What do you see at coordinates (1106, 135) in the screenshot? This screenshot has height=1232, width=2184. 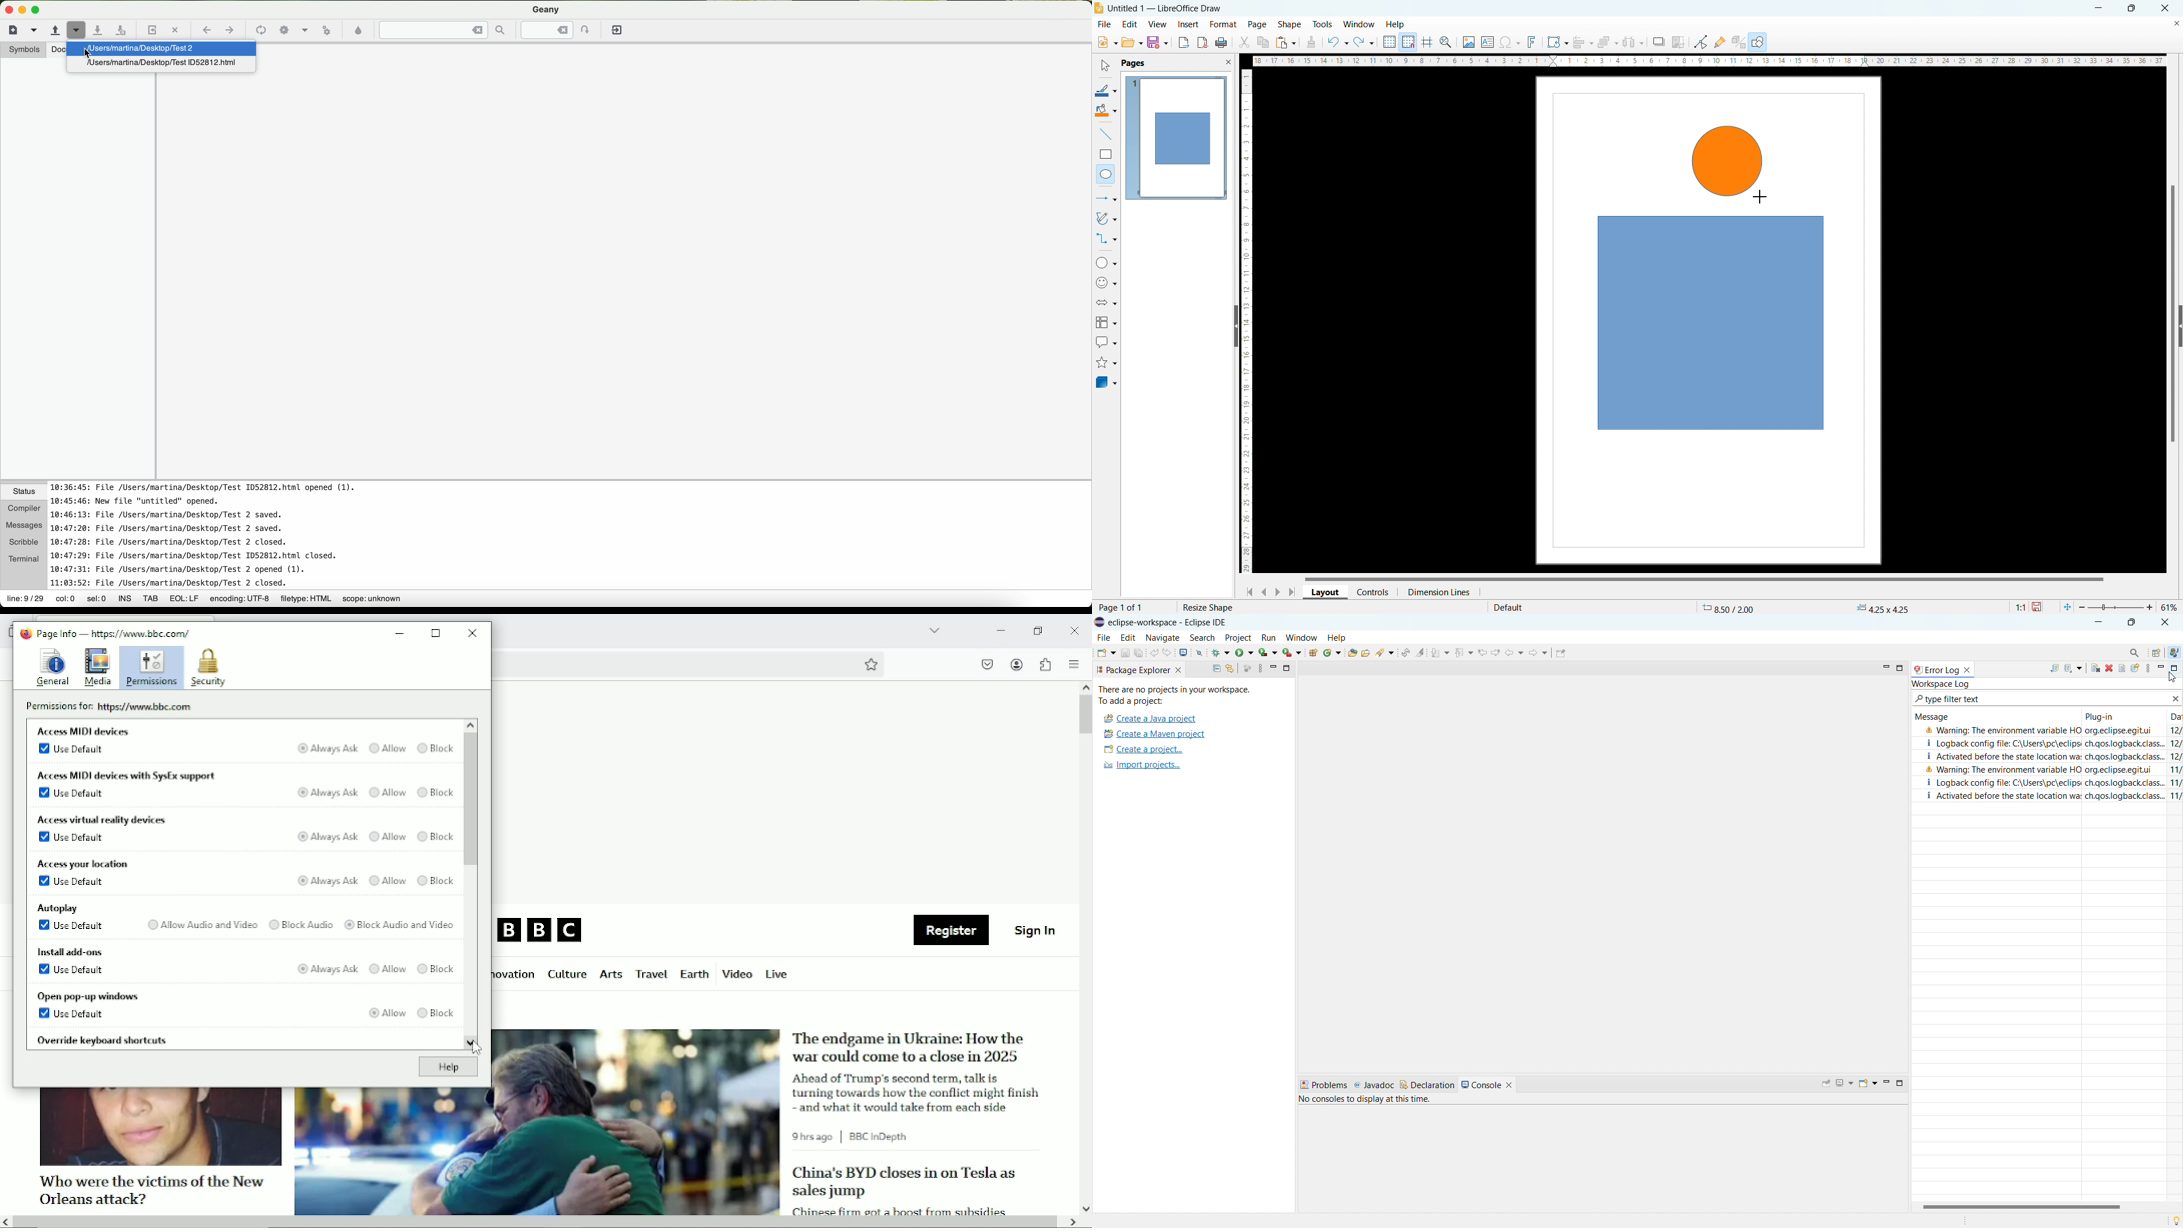 I see `line` at bounding box center [1106, 135].